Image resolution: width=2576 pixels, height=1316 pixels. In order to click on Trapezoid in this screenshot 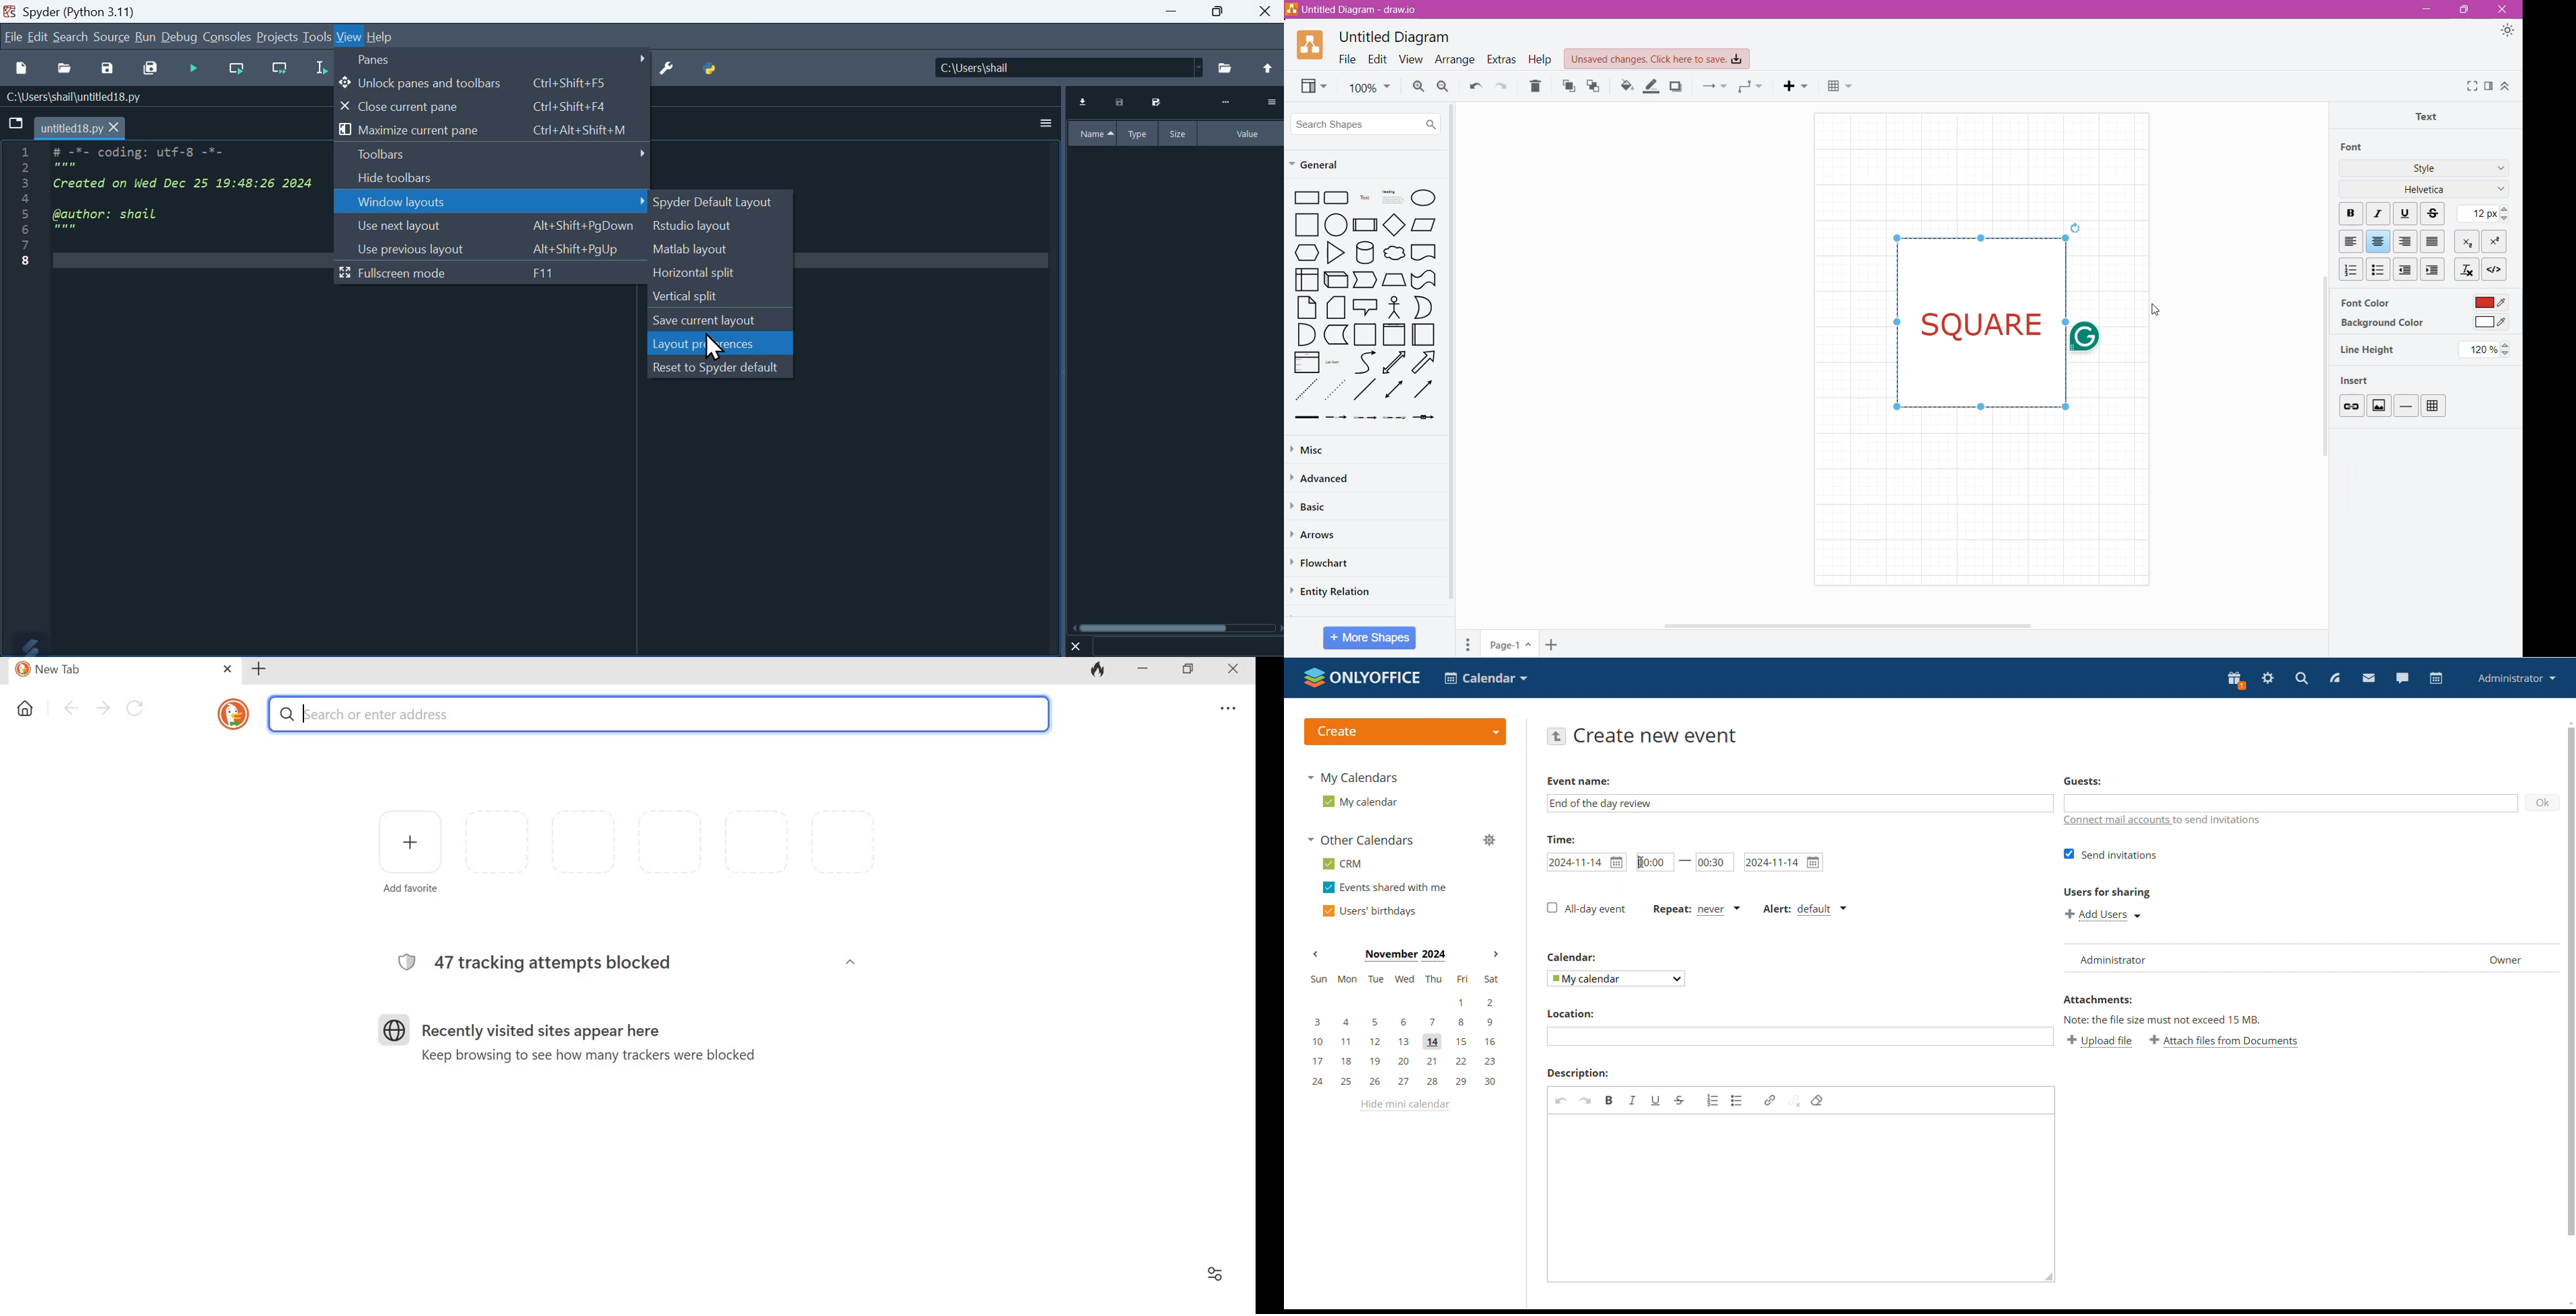, I will do `click(1365, 281)`.